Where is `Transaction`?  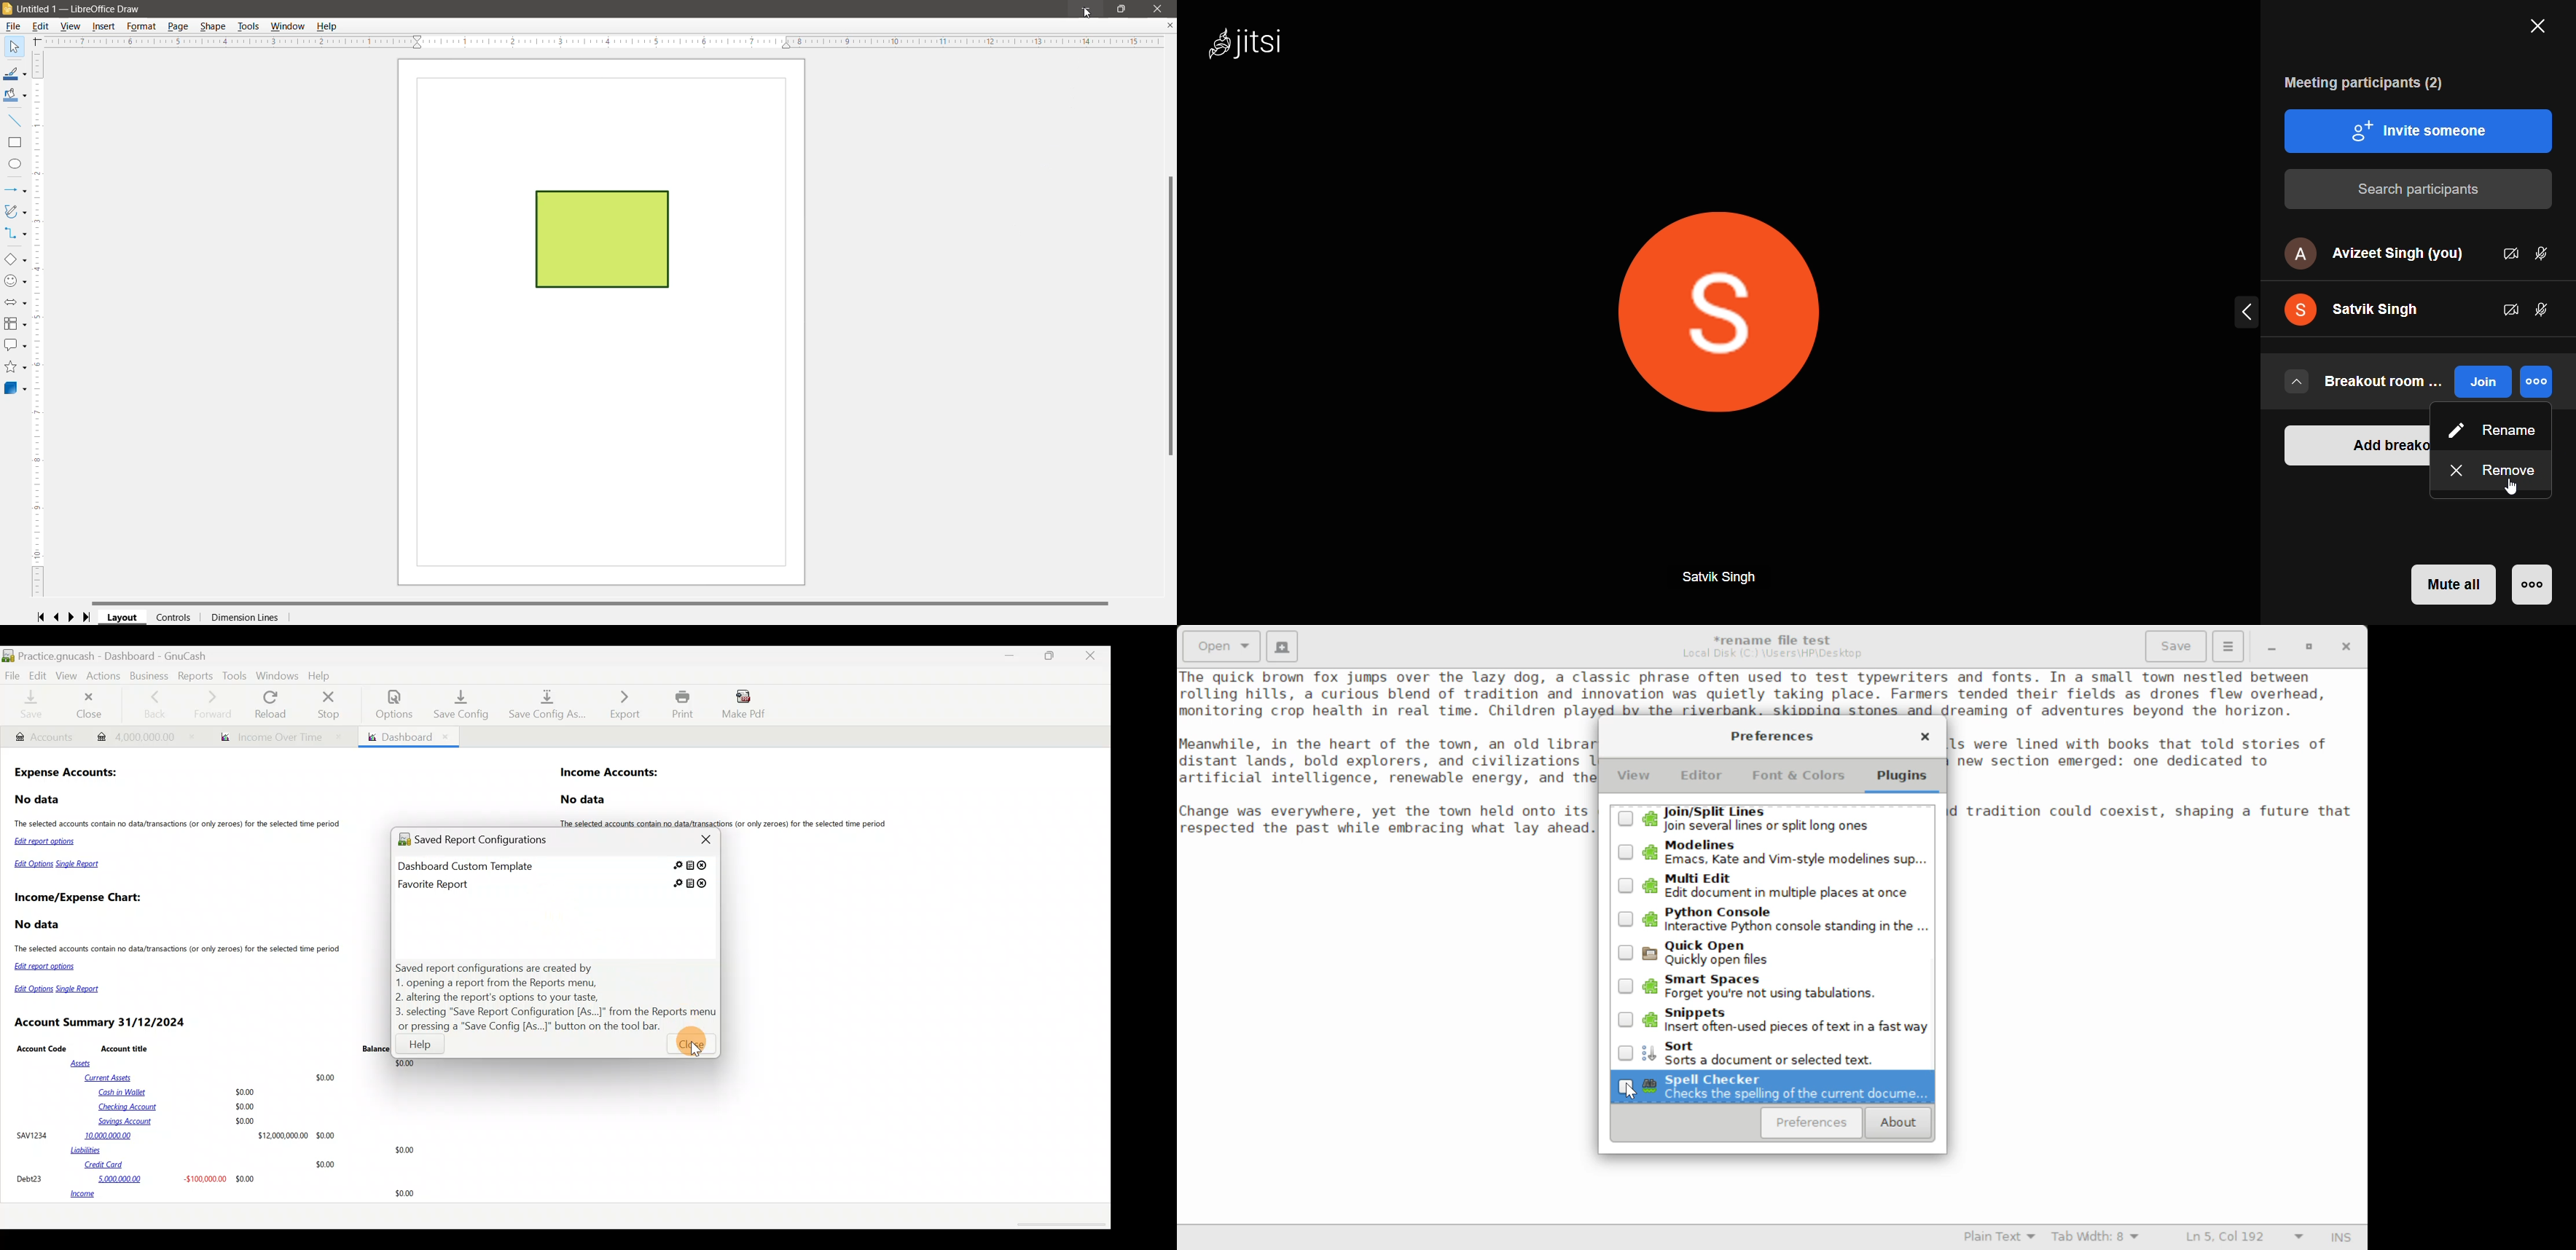 Transaction is located at coordinates (140, 736).